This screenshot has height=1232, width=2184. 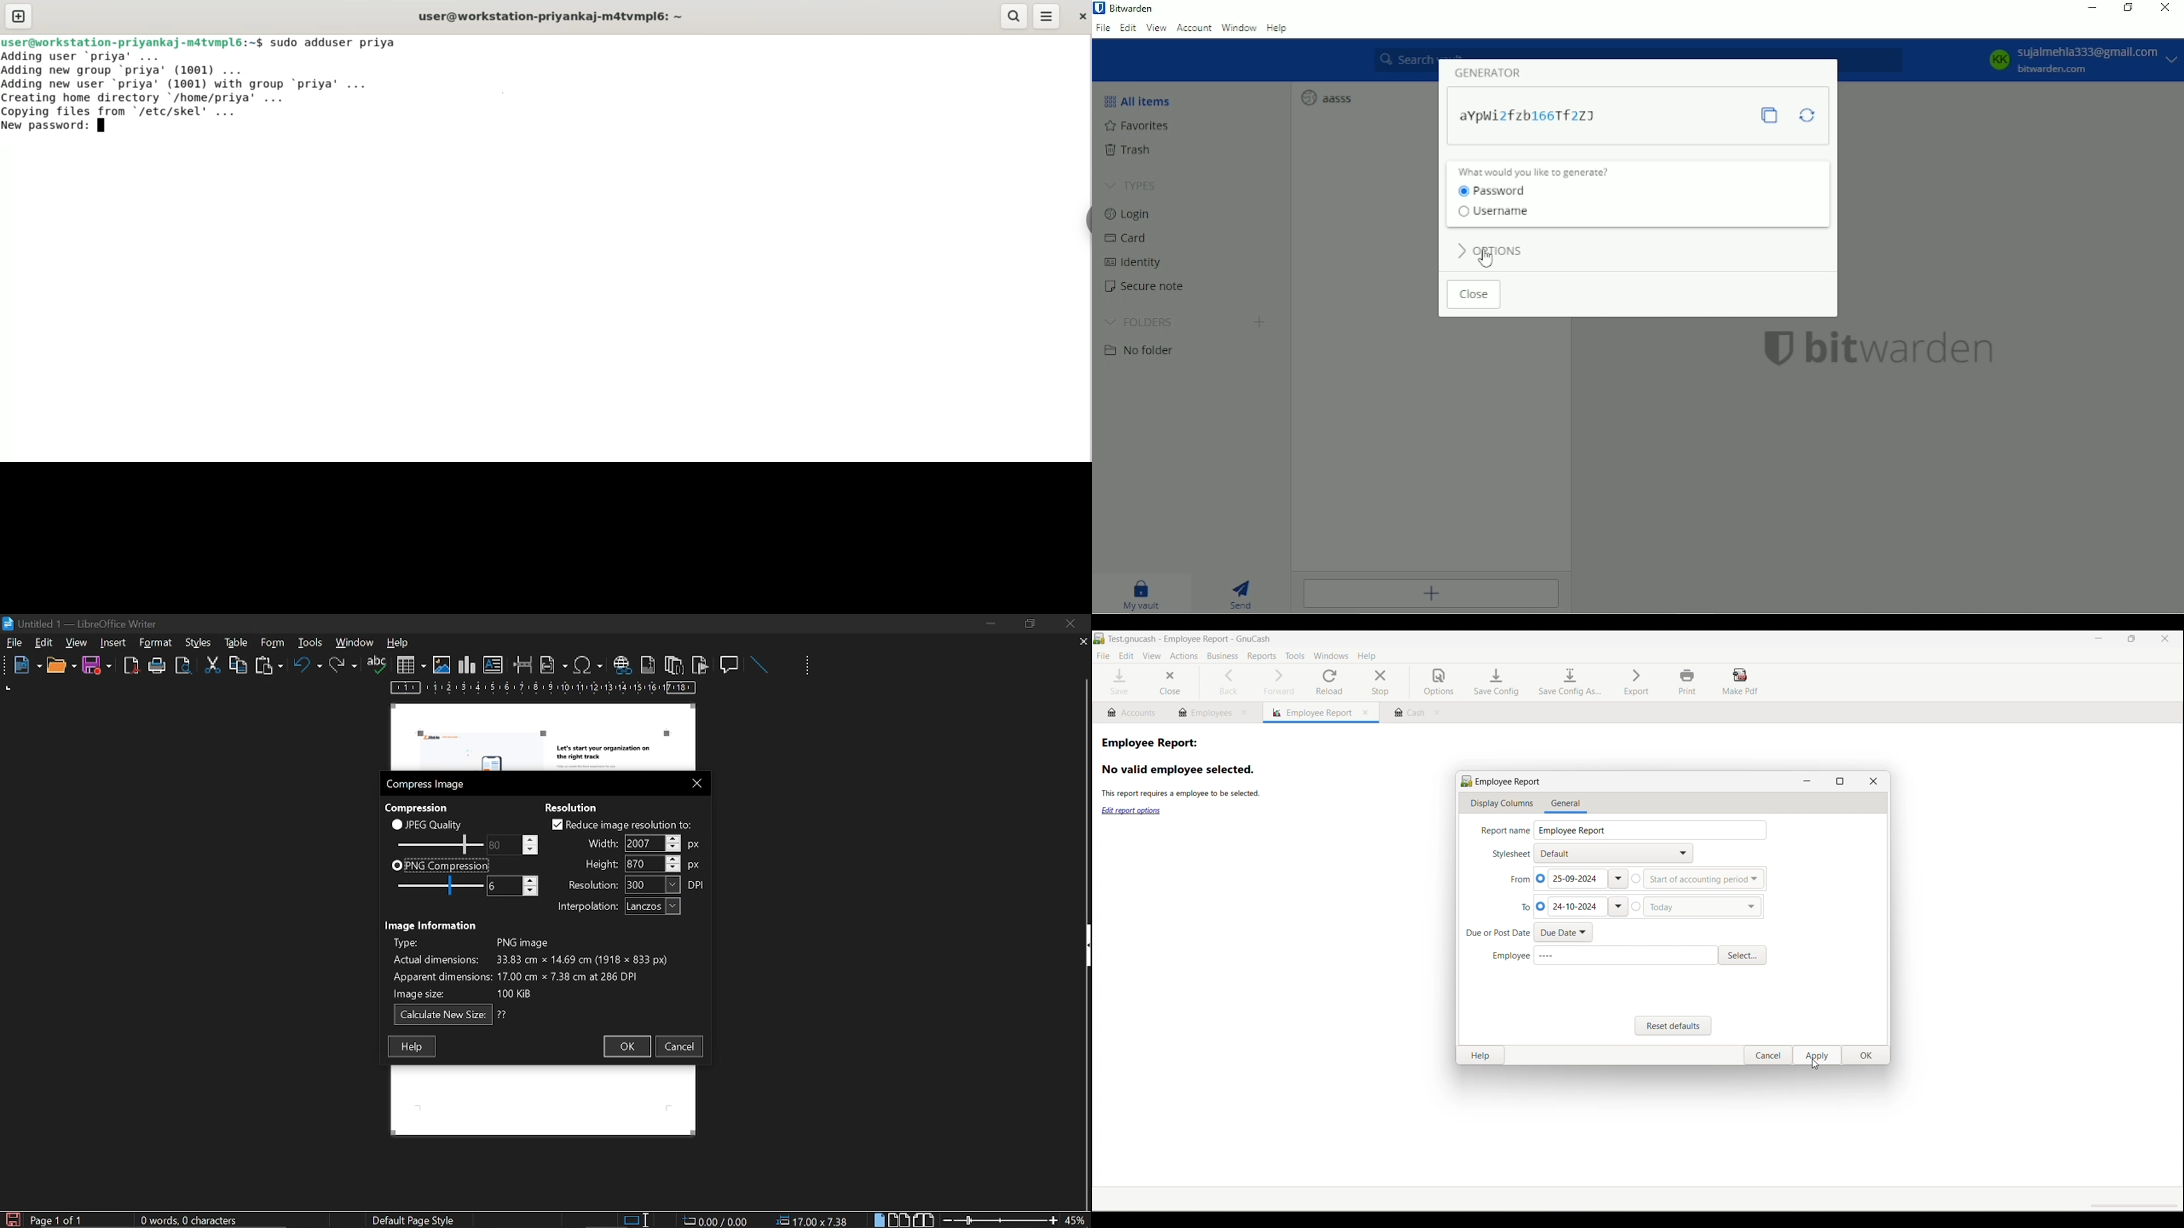 I want to click on bitwarden, so click(x=1878, y=349).